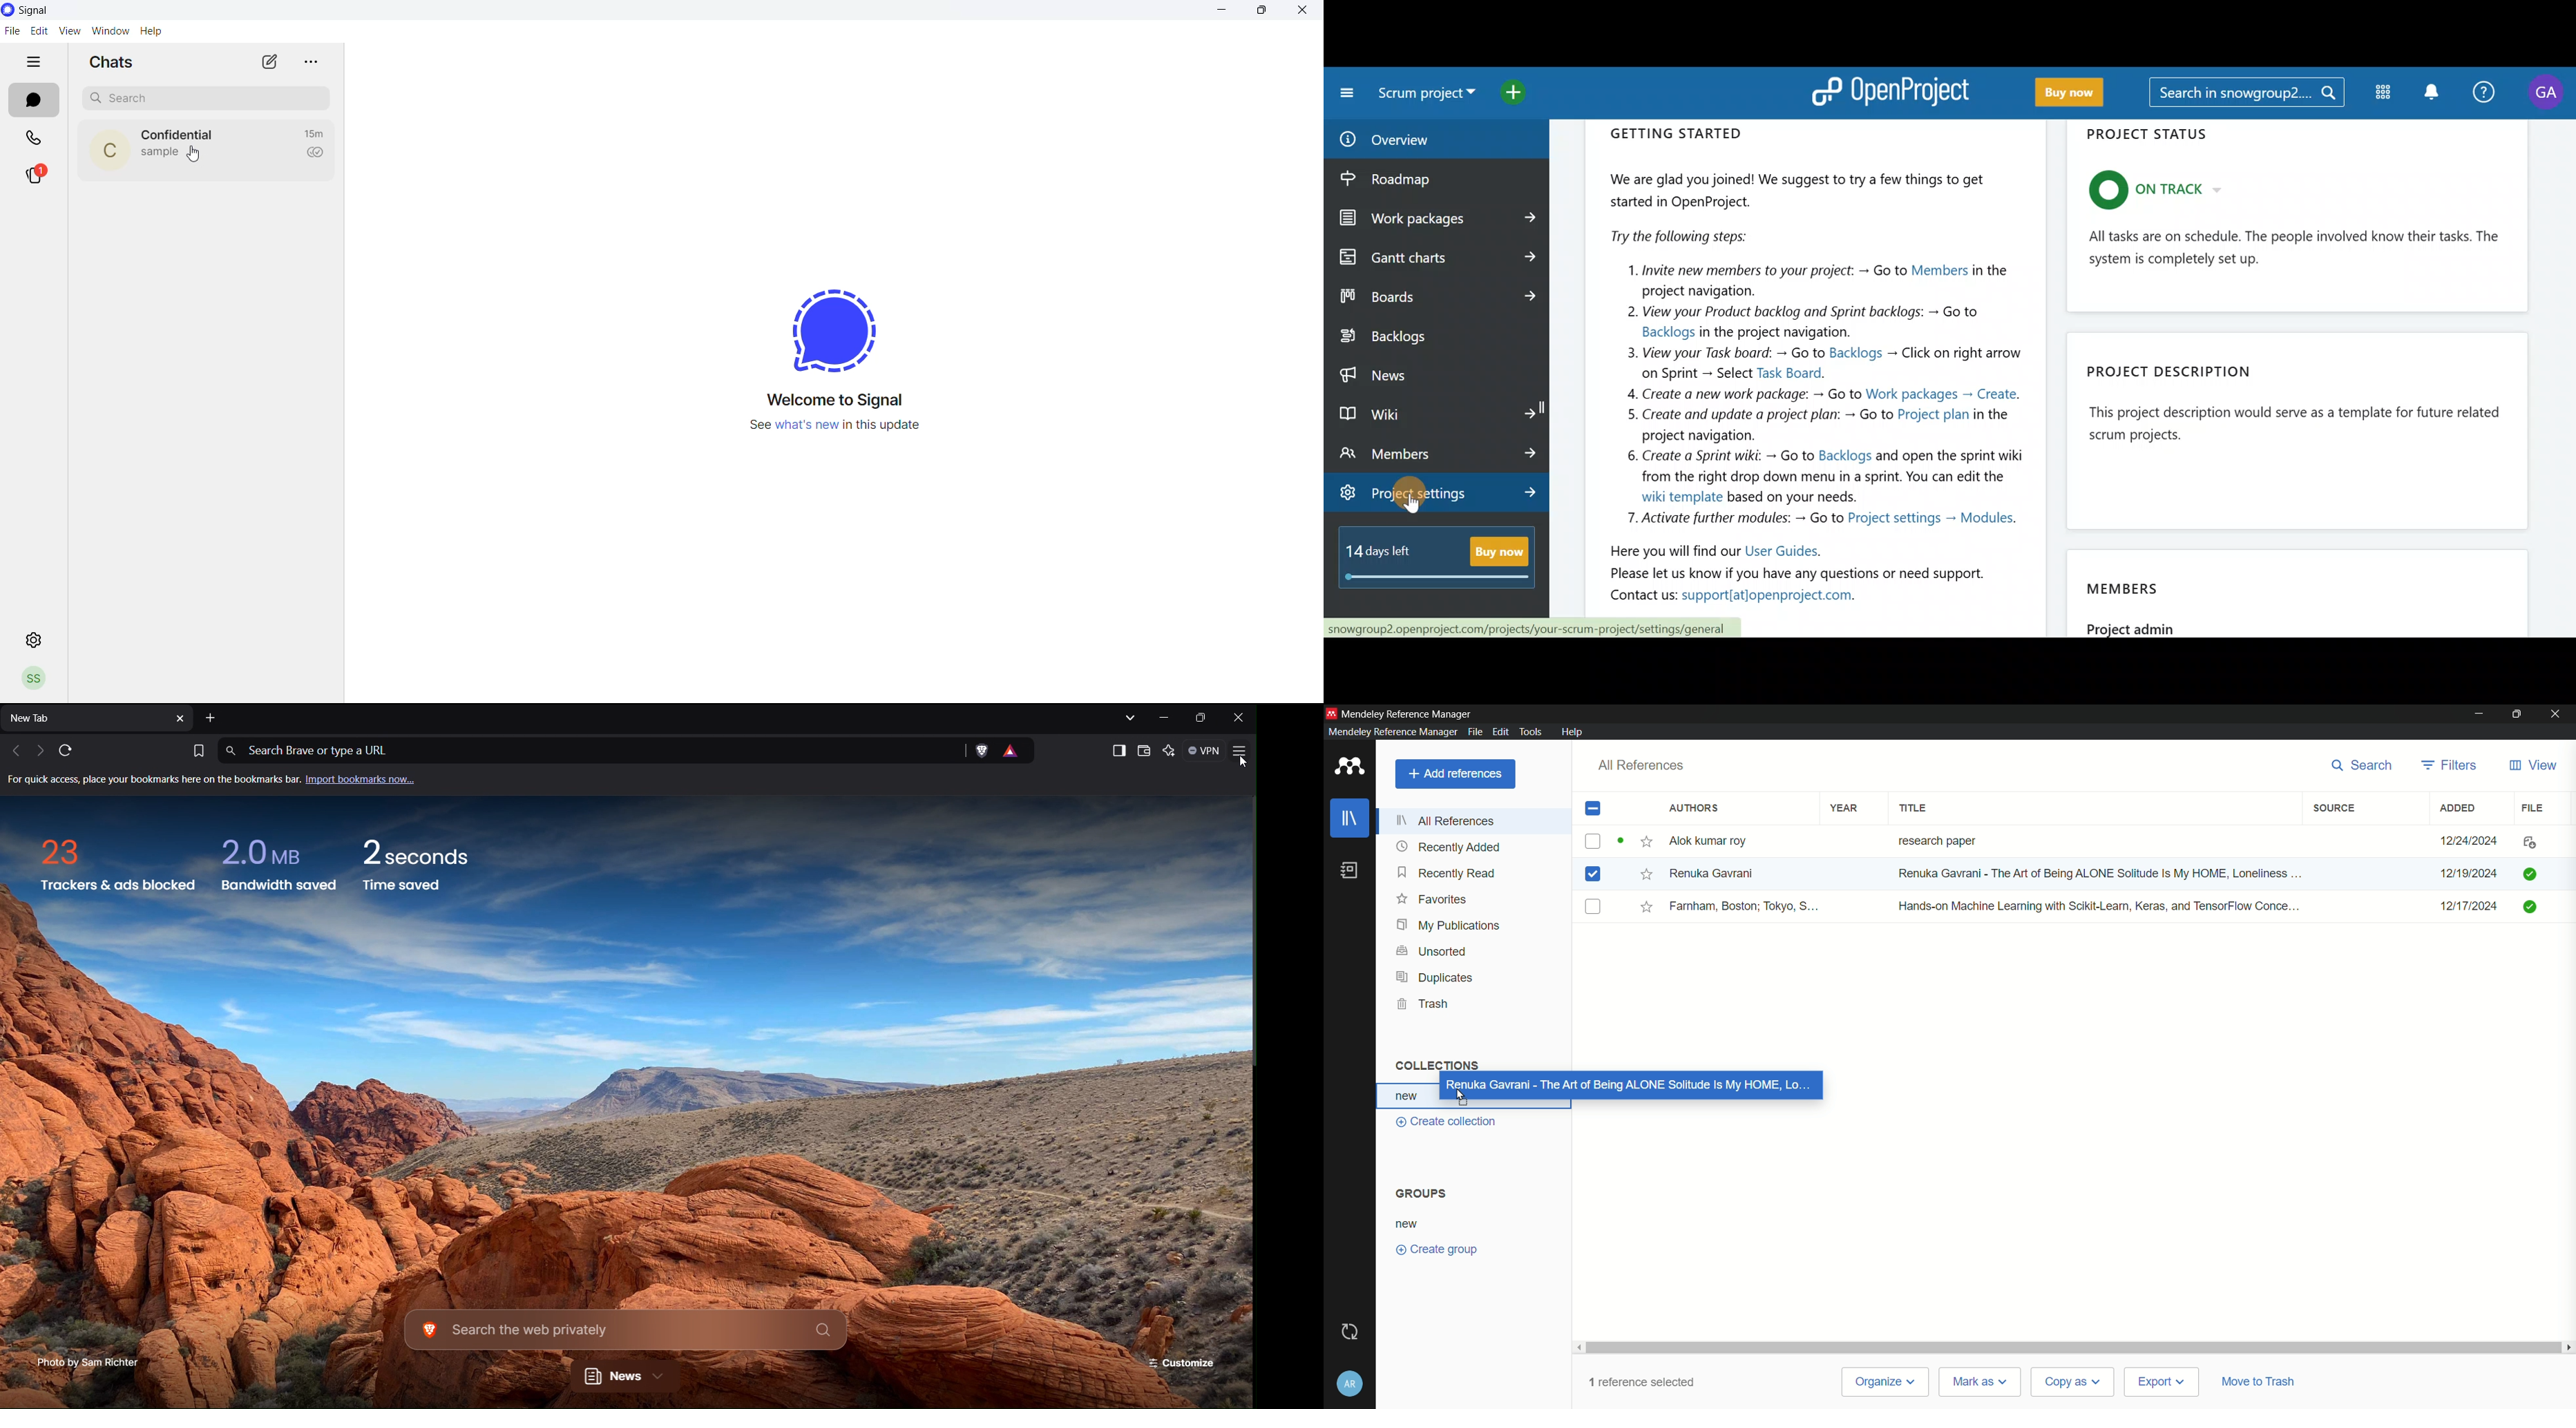 This screenshot has height=1428, width=2576. I want to click on File added, so click(2528, 907).